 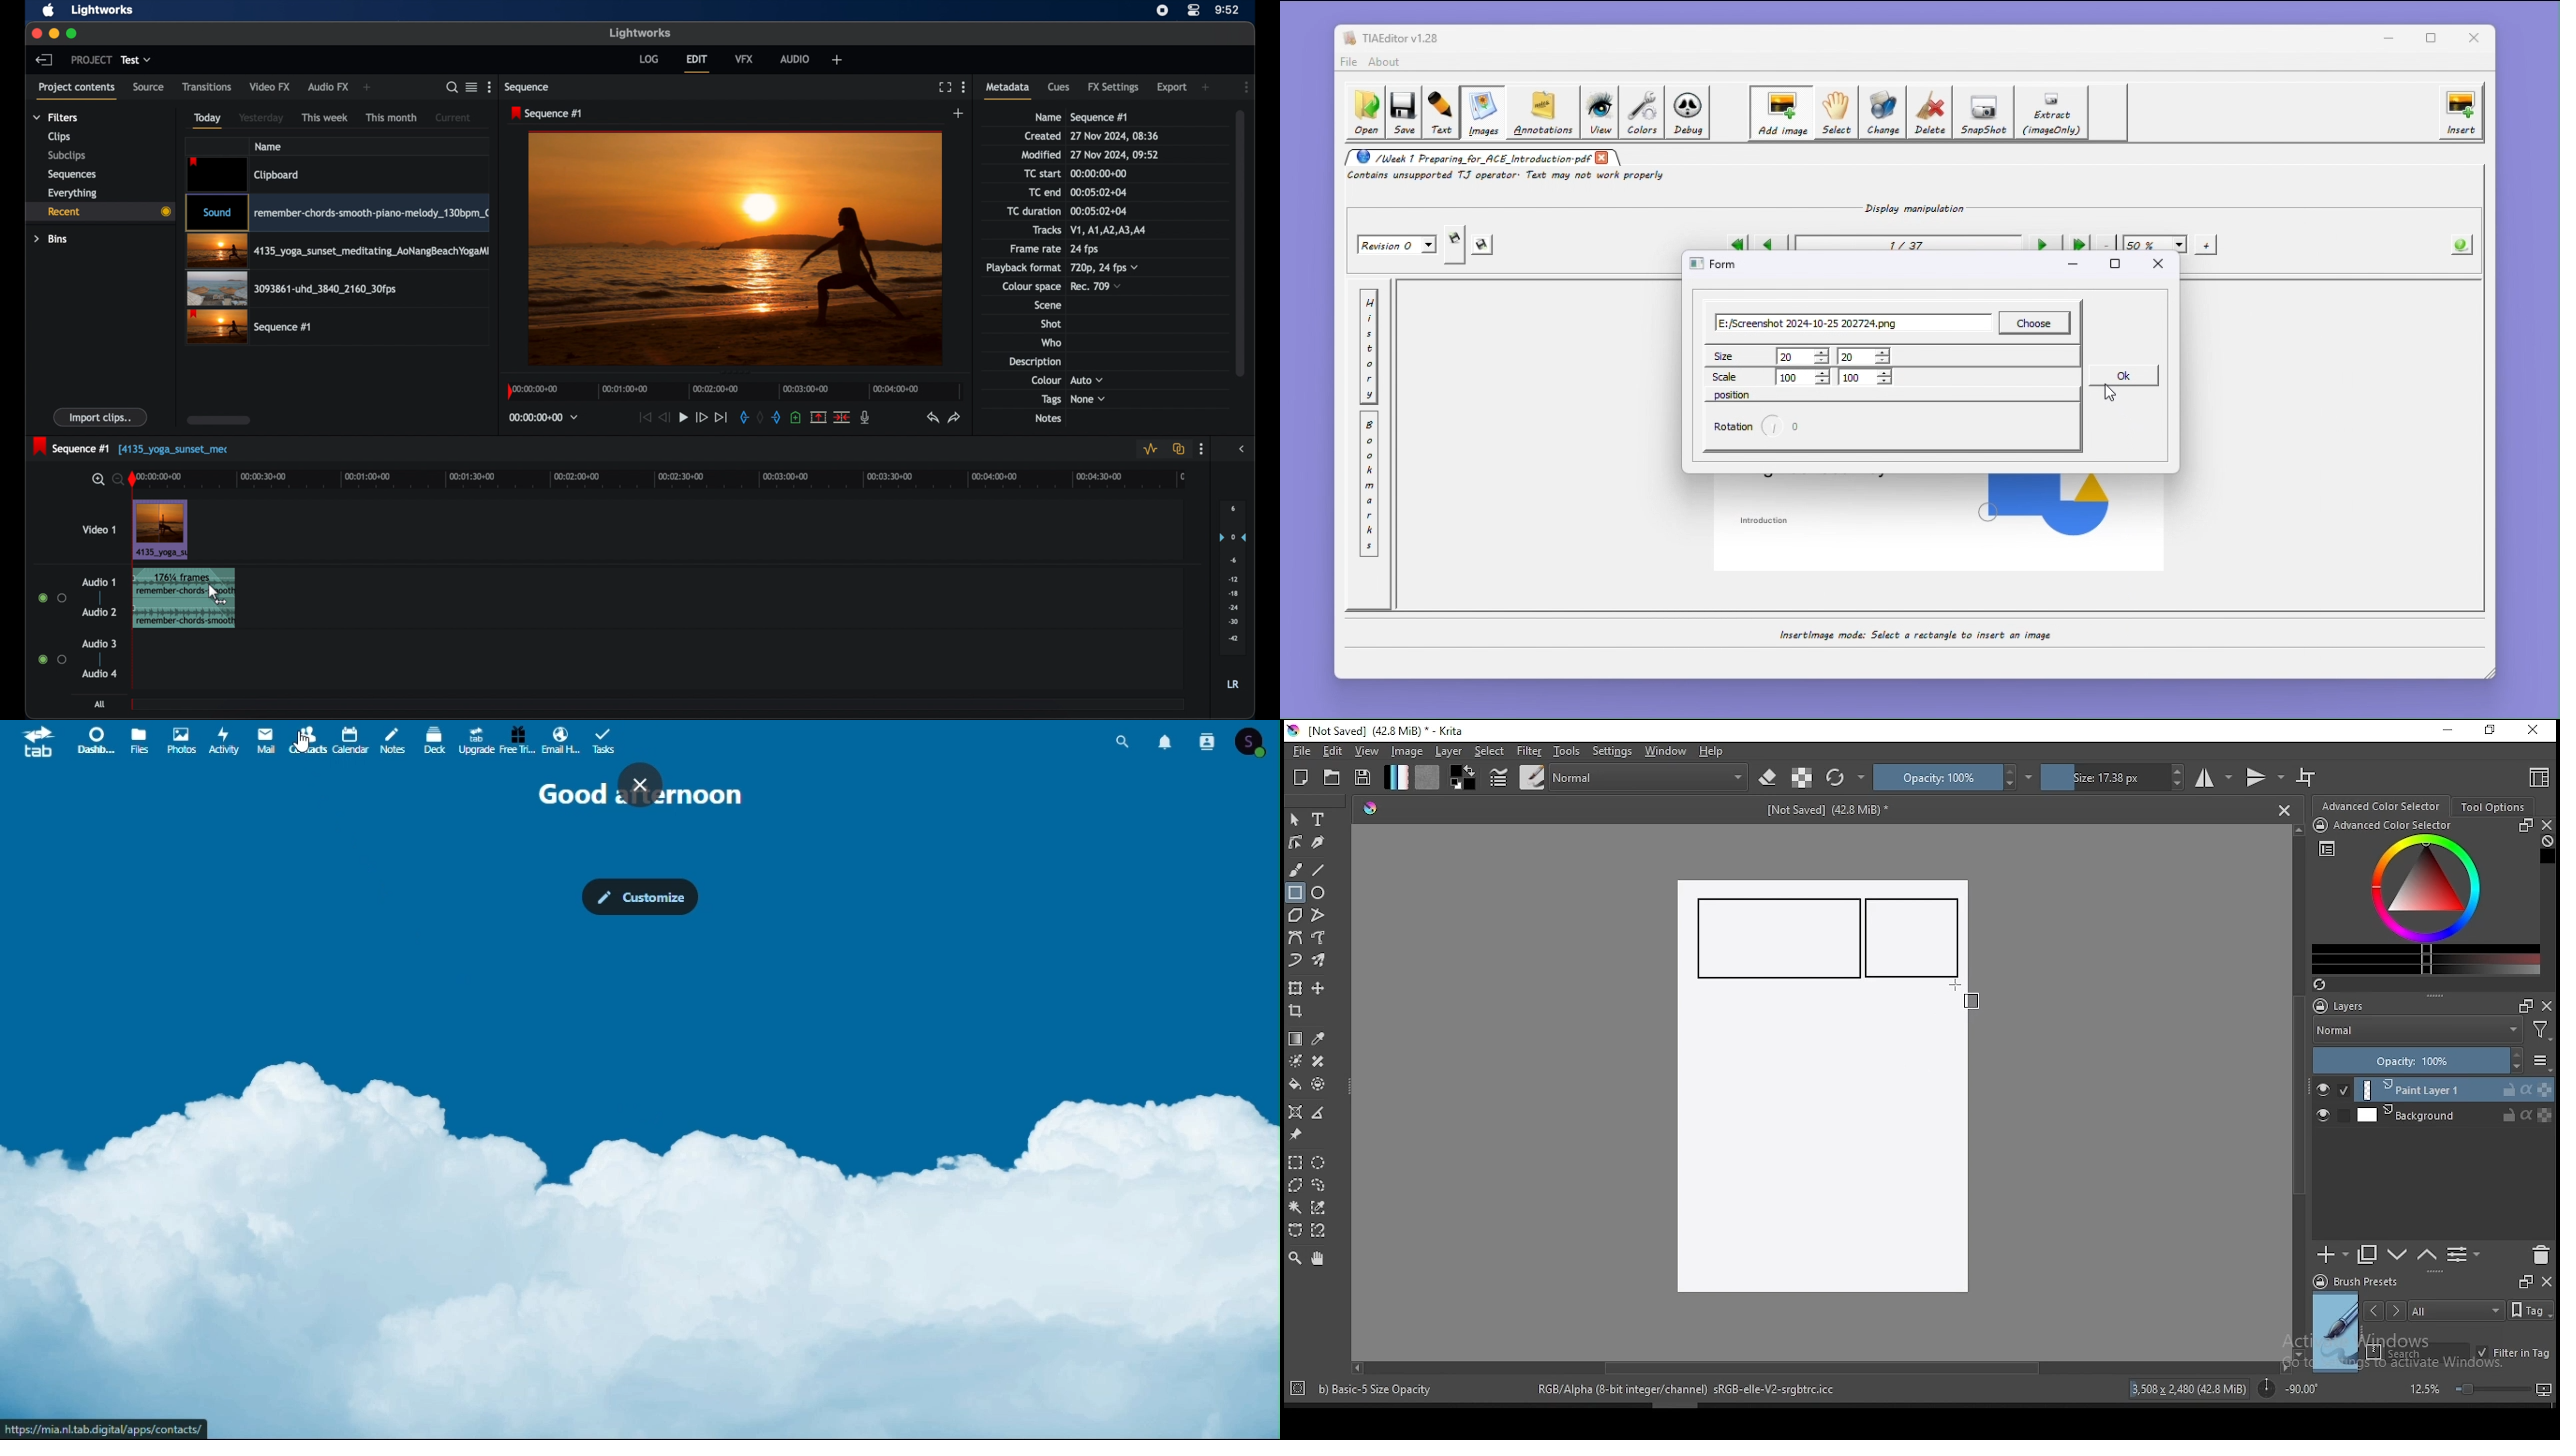 What do you see at coordinates (1379, 731) in the screenshot?
I see `icon and file name` at bounding box center [1379, 731].